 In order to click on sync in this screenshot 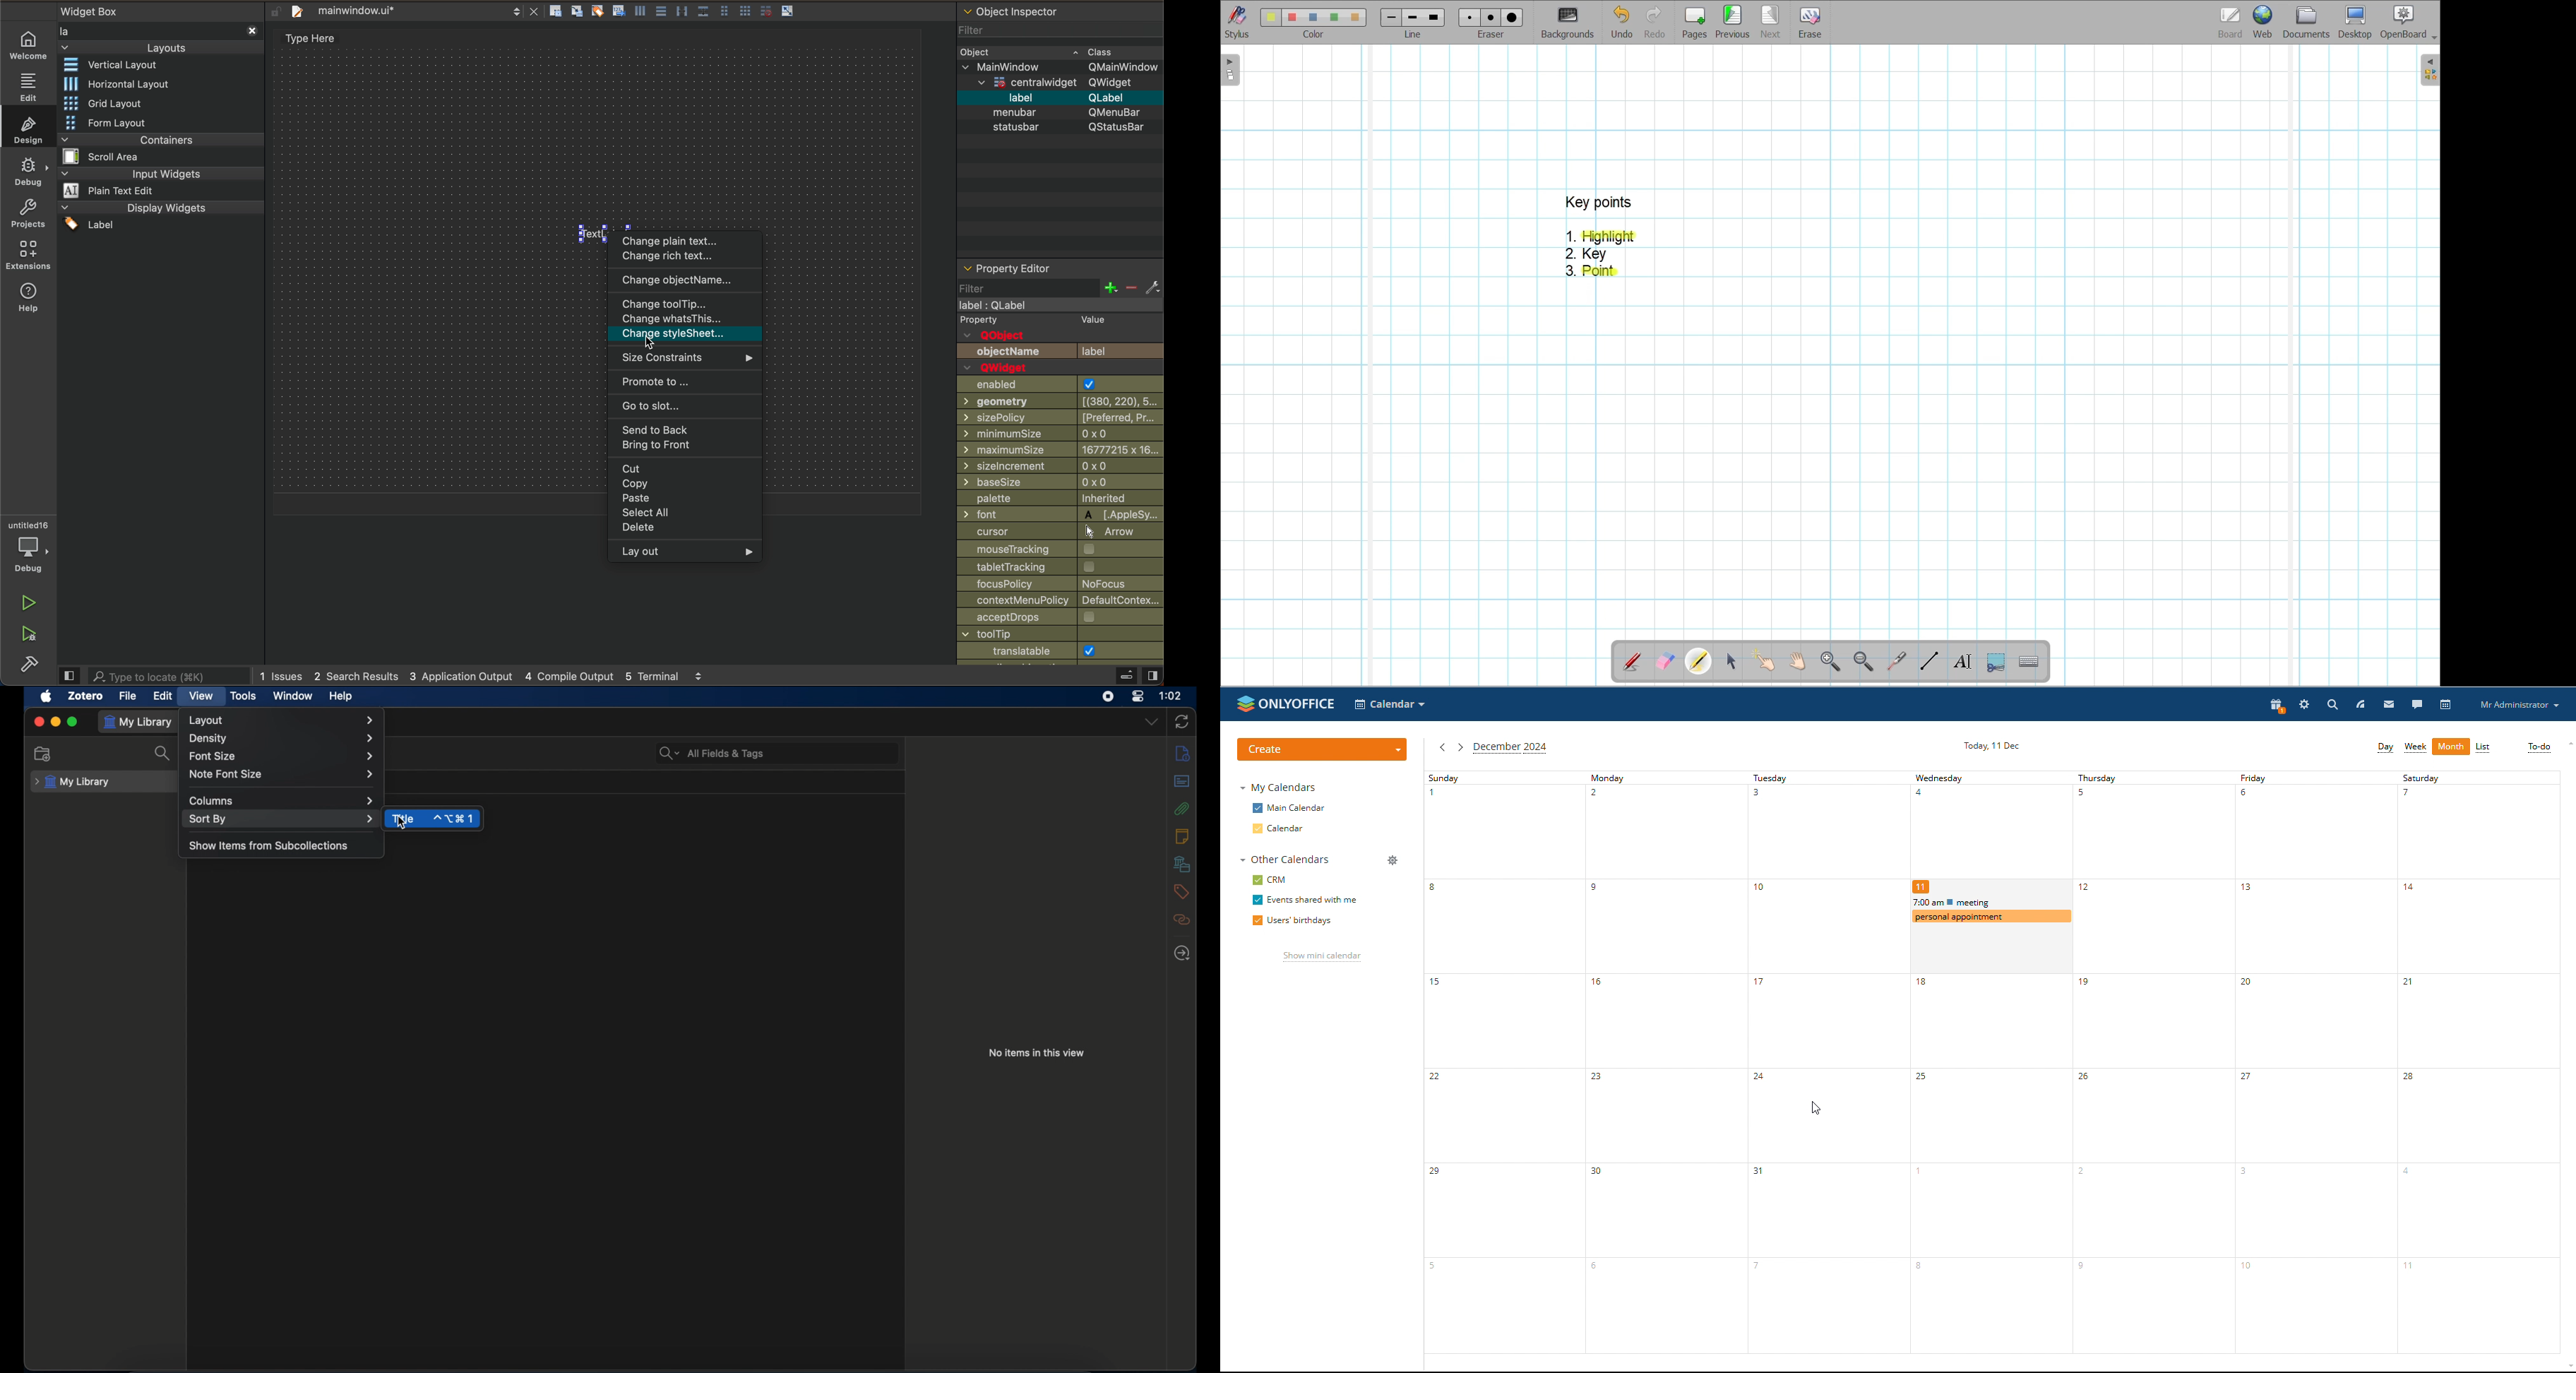, I will do `click(1183, 721)`.